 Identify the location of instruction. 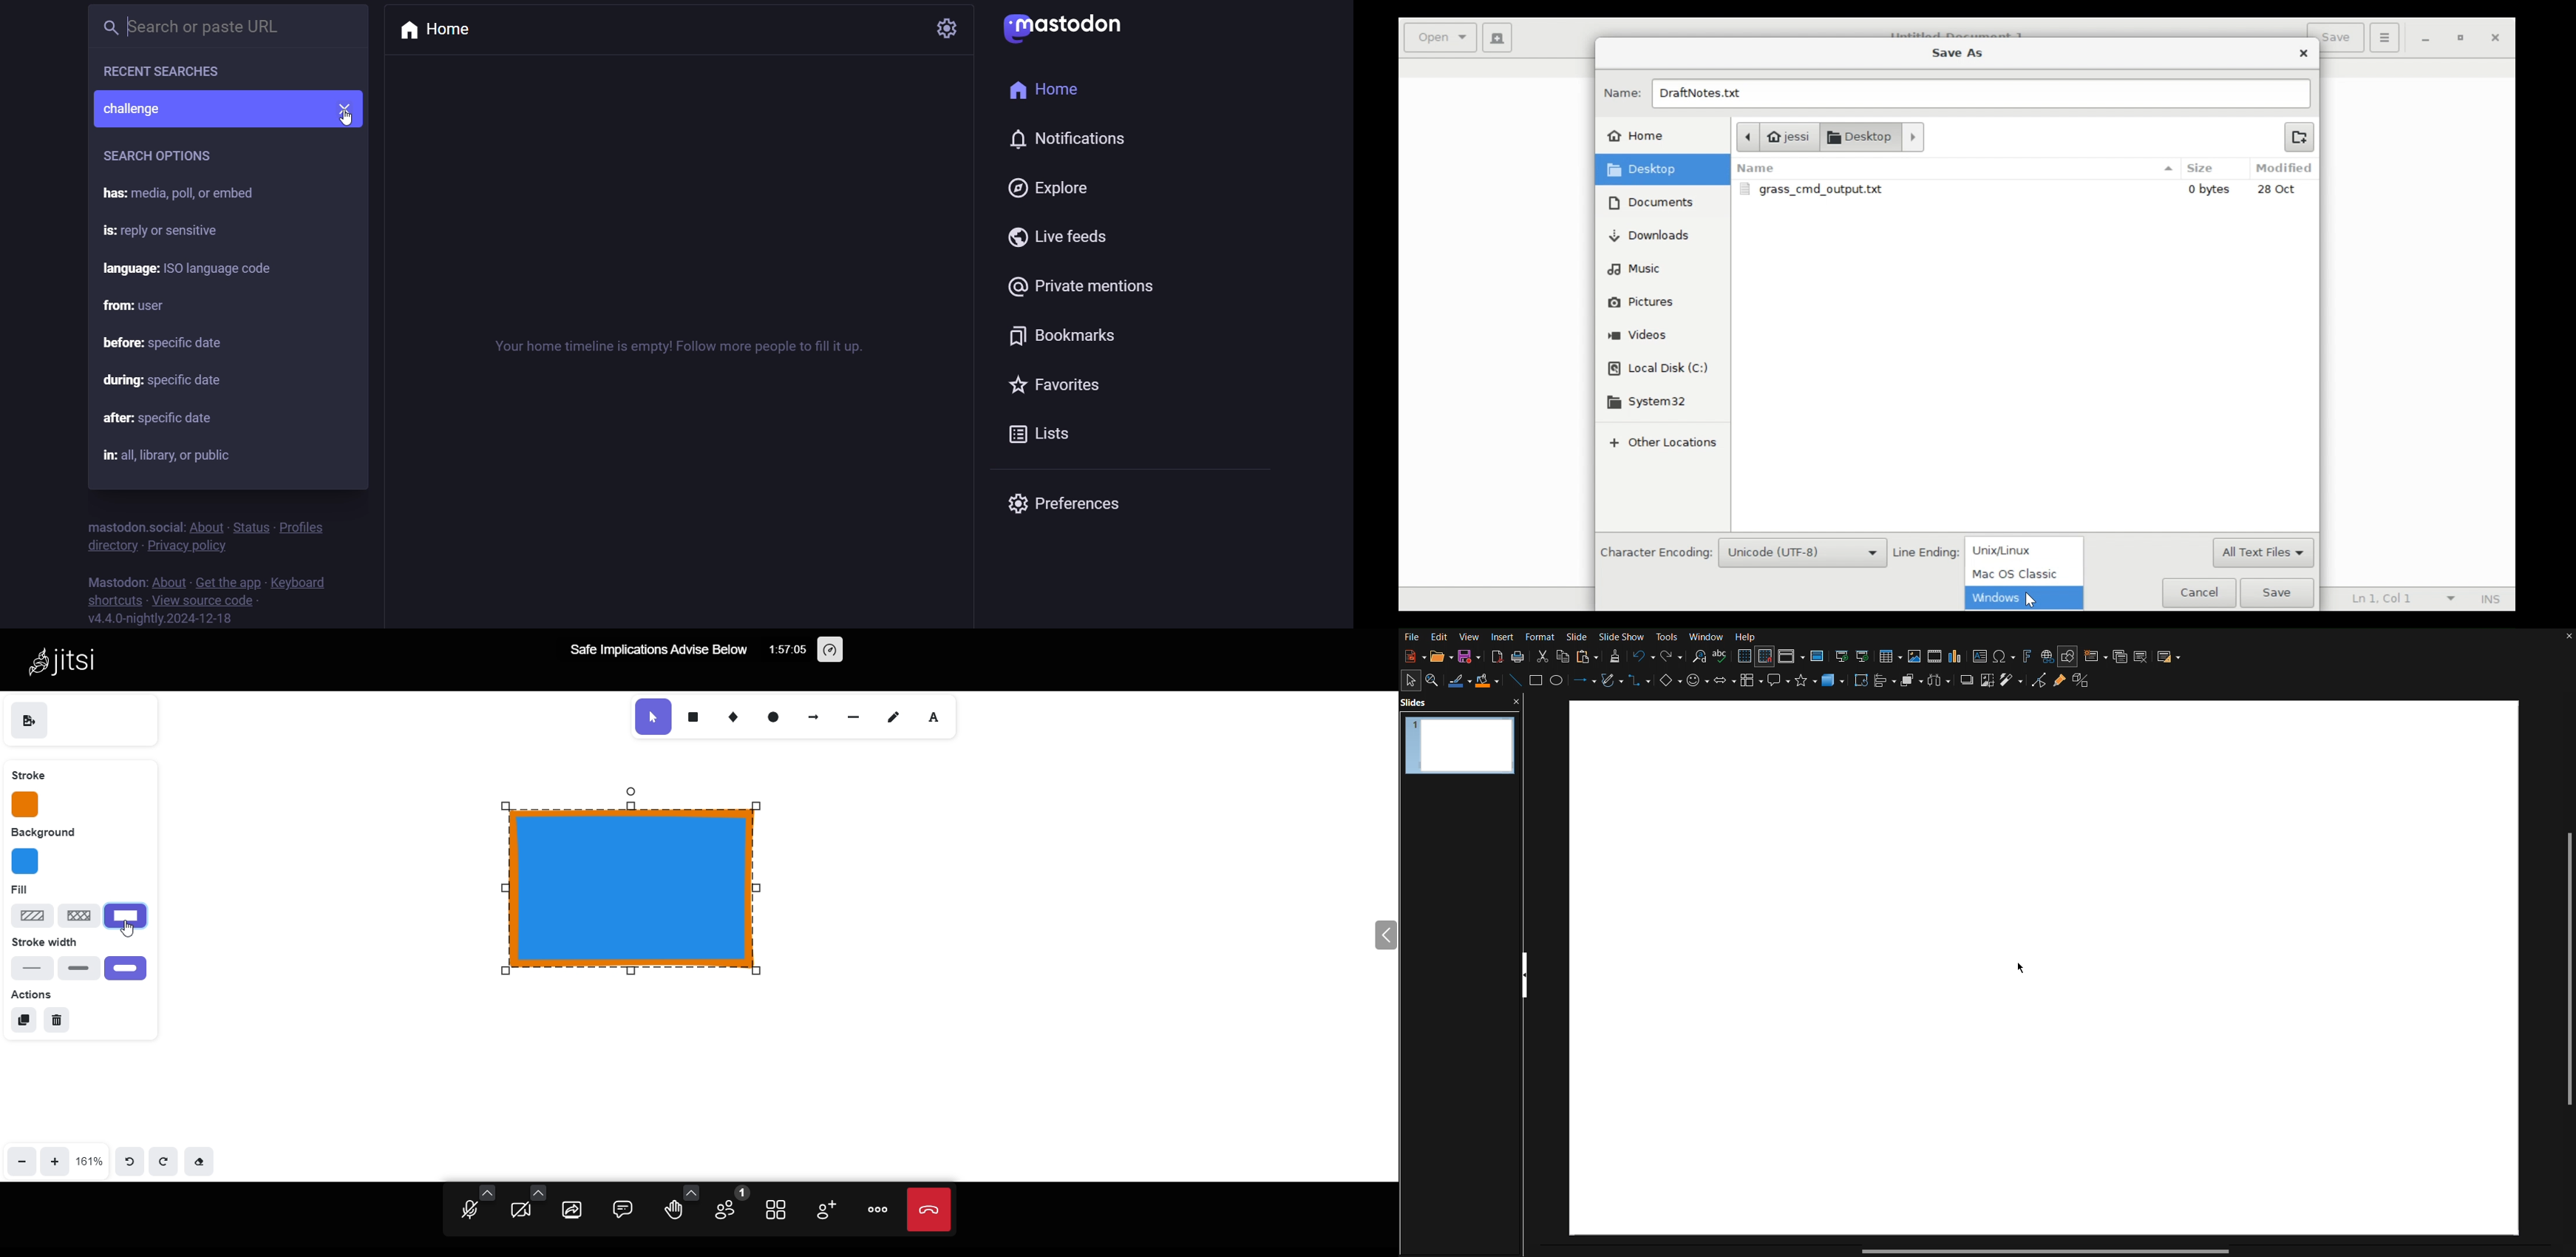
(681, 354).